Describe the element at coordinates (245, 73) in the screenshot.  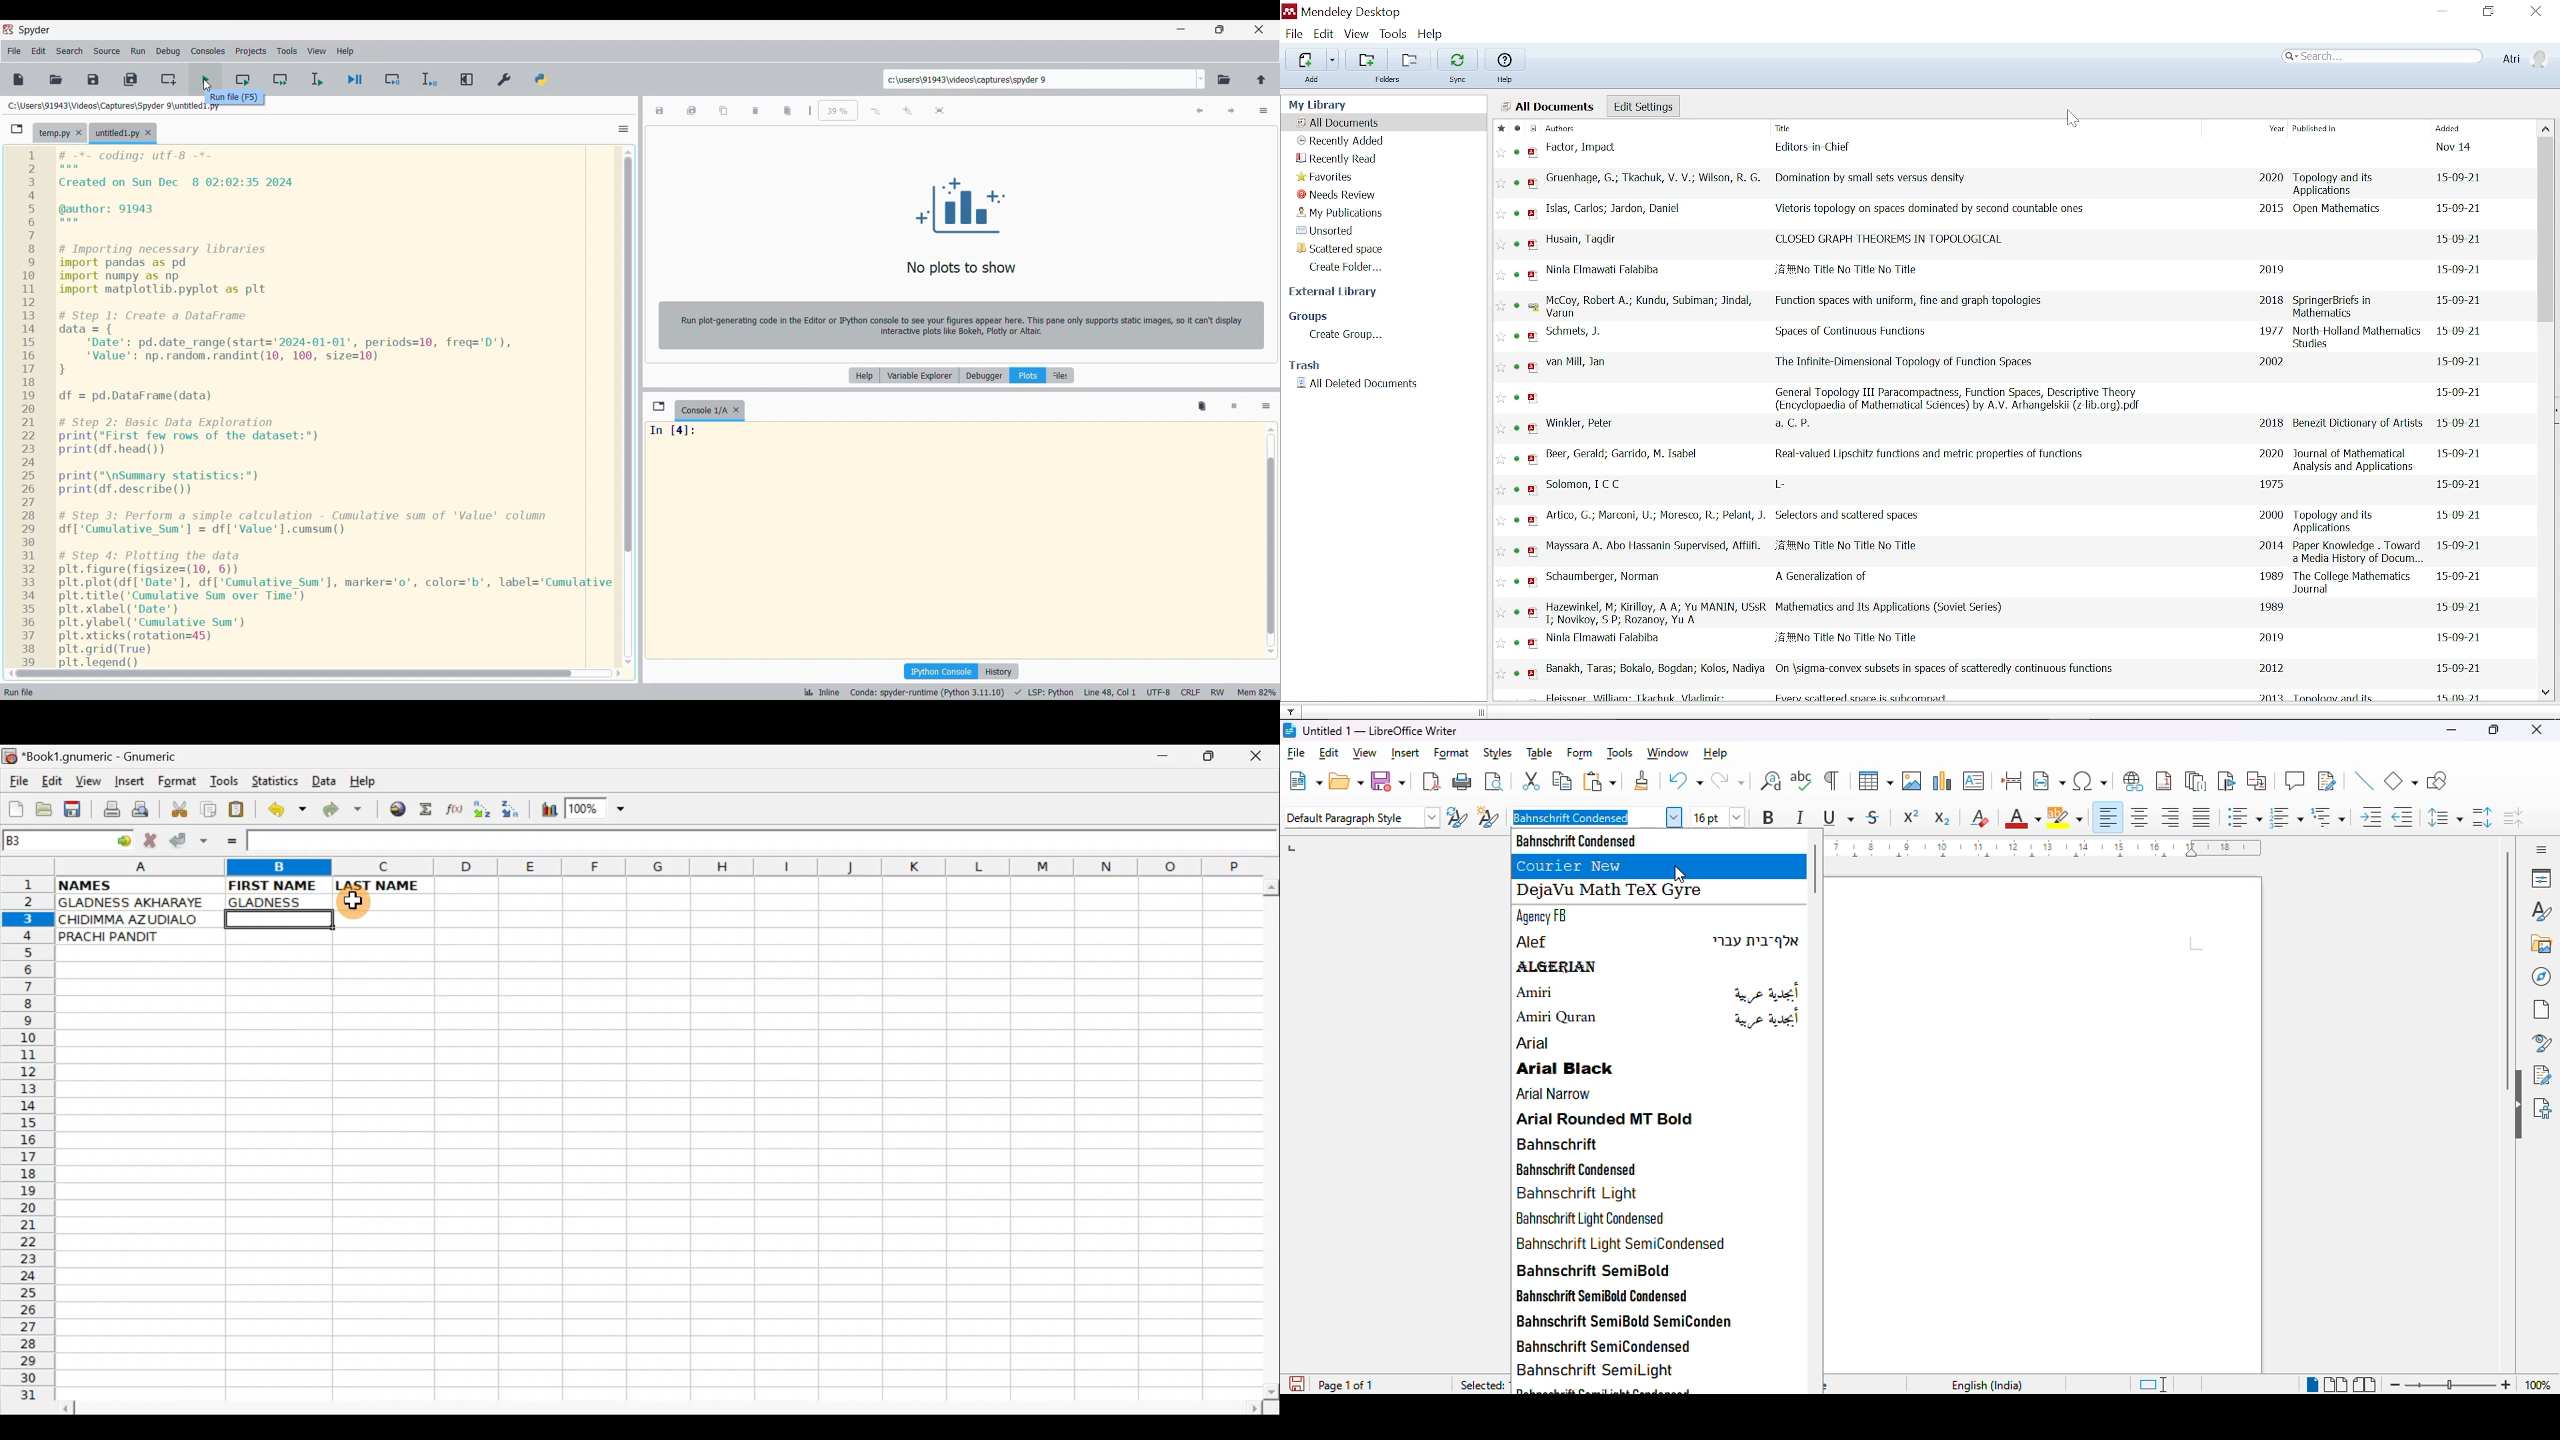
I see `Run current cell` at that location.